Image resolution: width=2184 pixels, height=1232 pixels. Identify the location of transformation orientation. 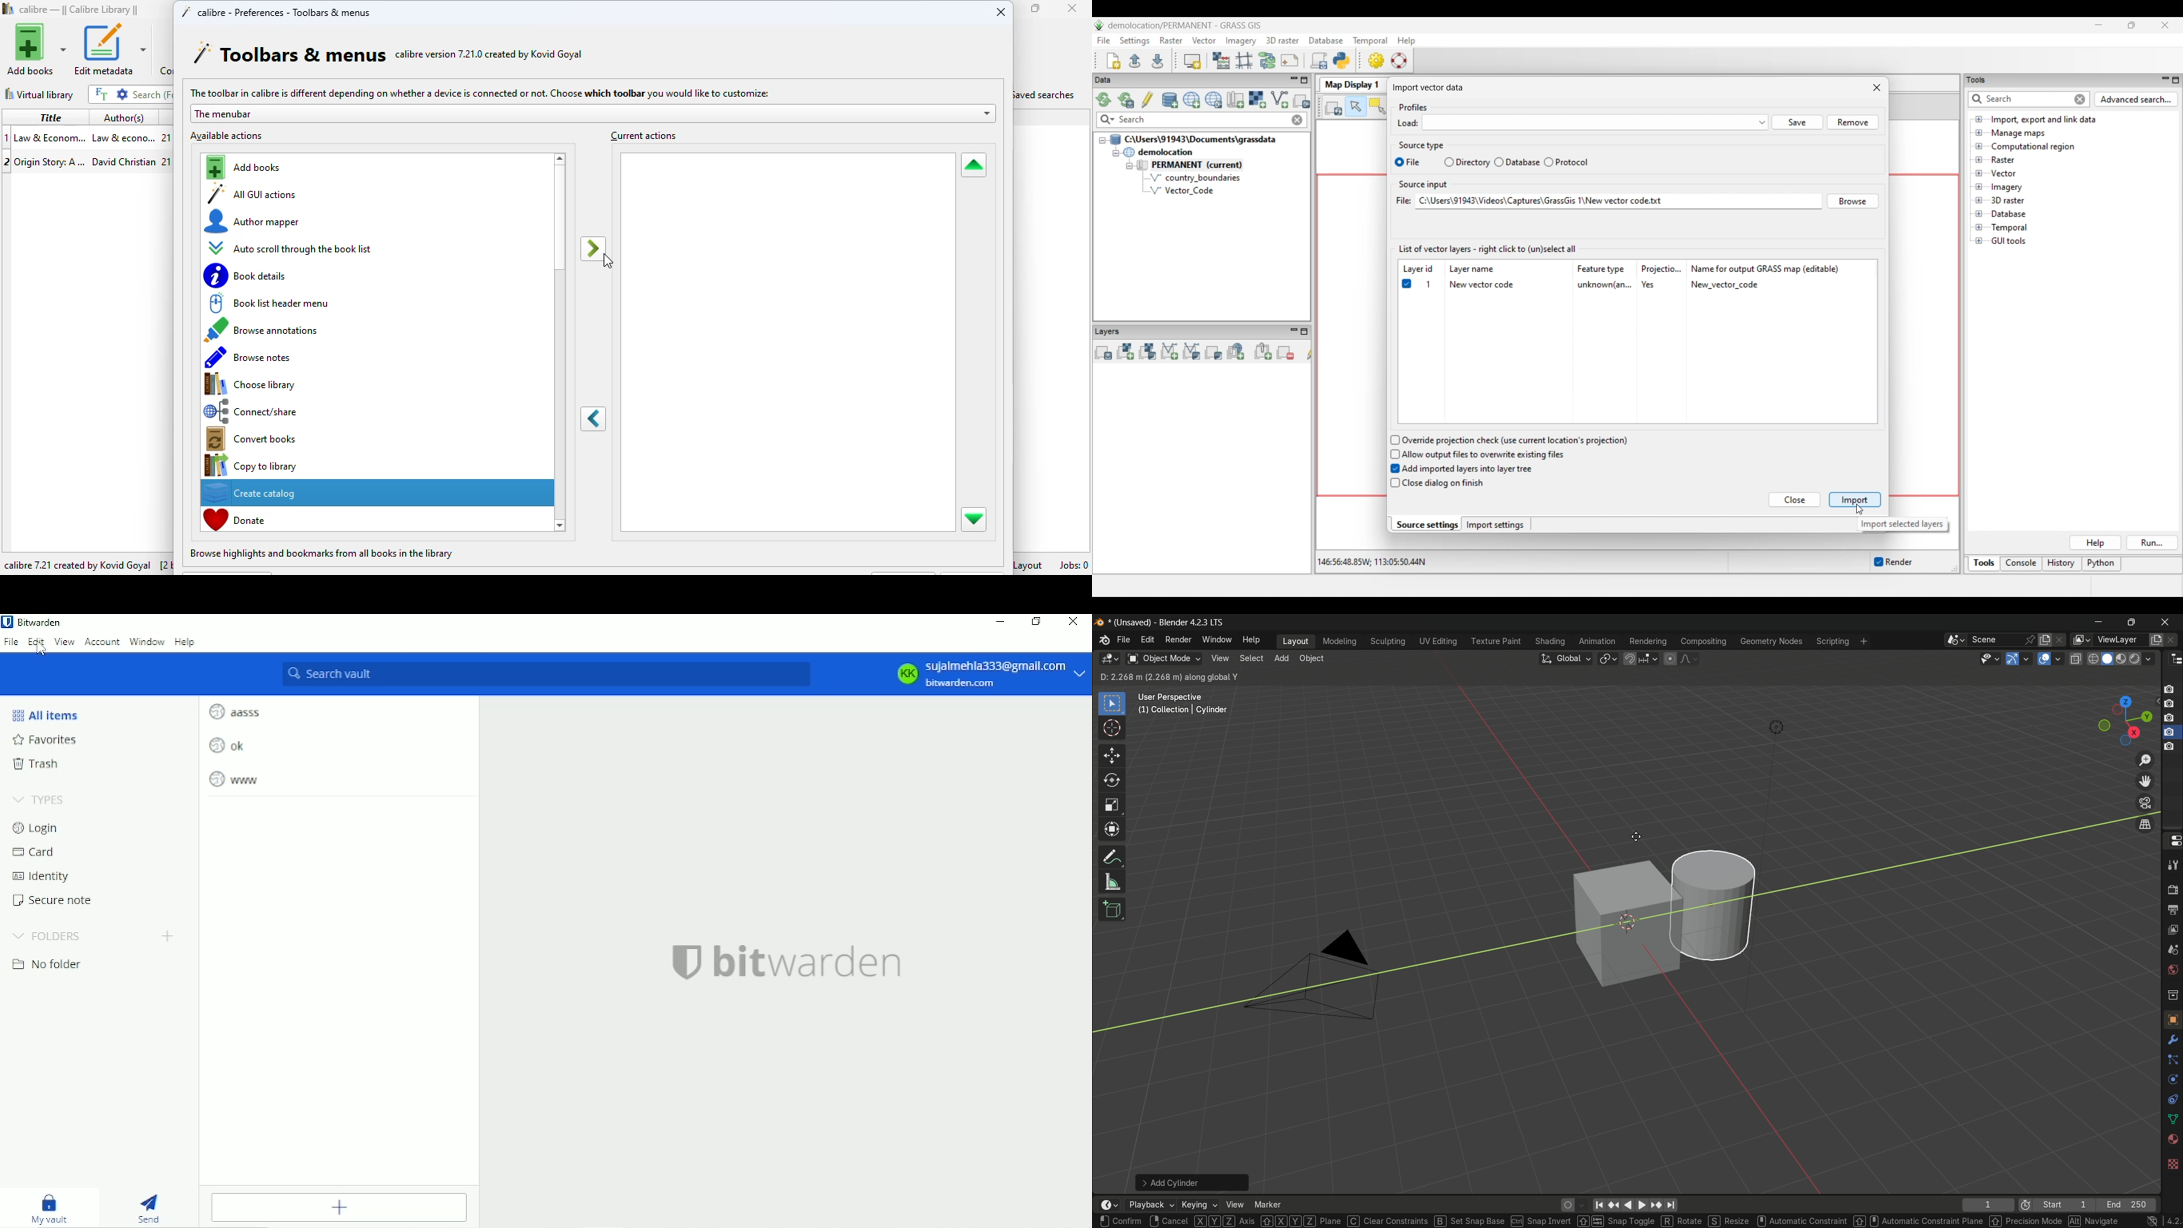
(1566, 658).